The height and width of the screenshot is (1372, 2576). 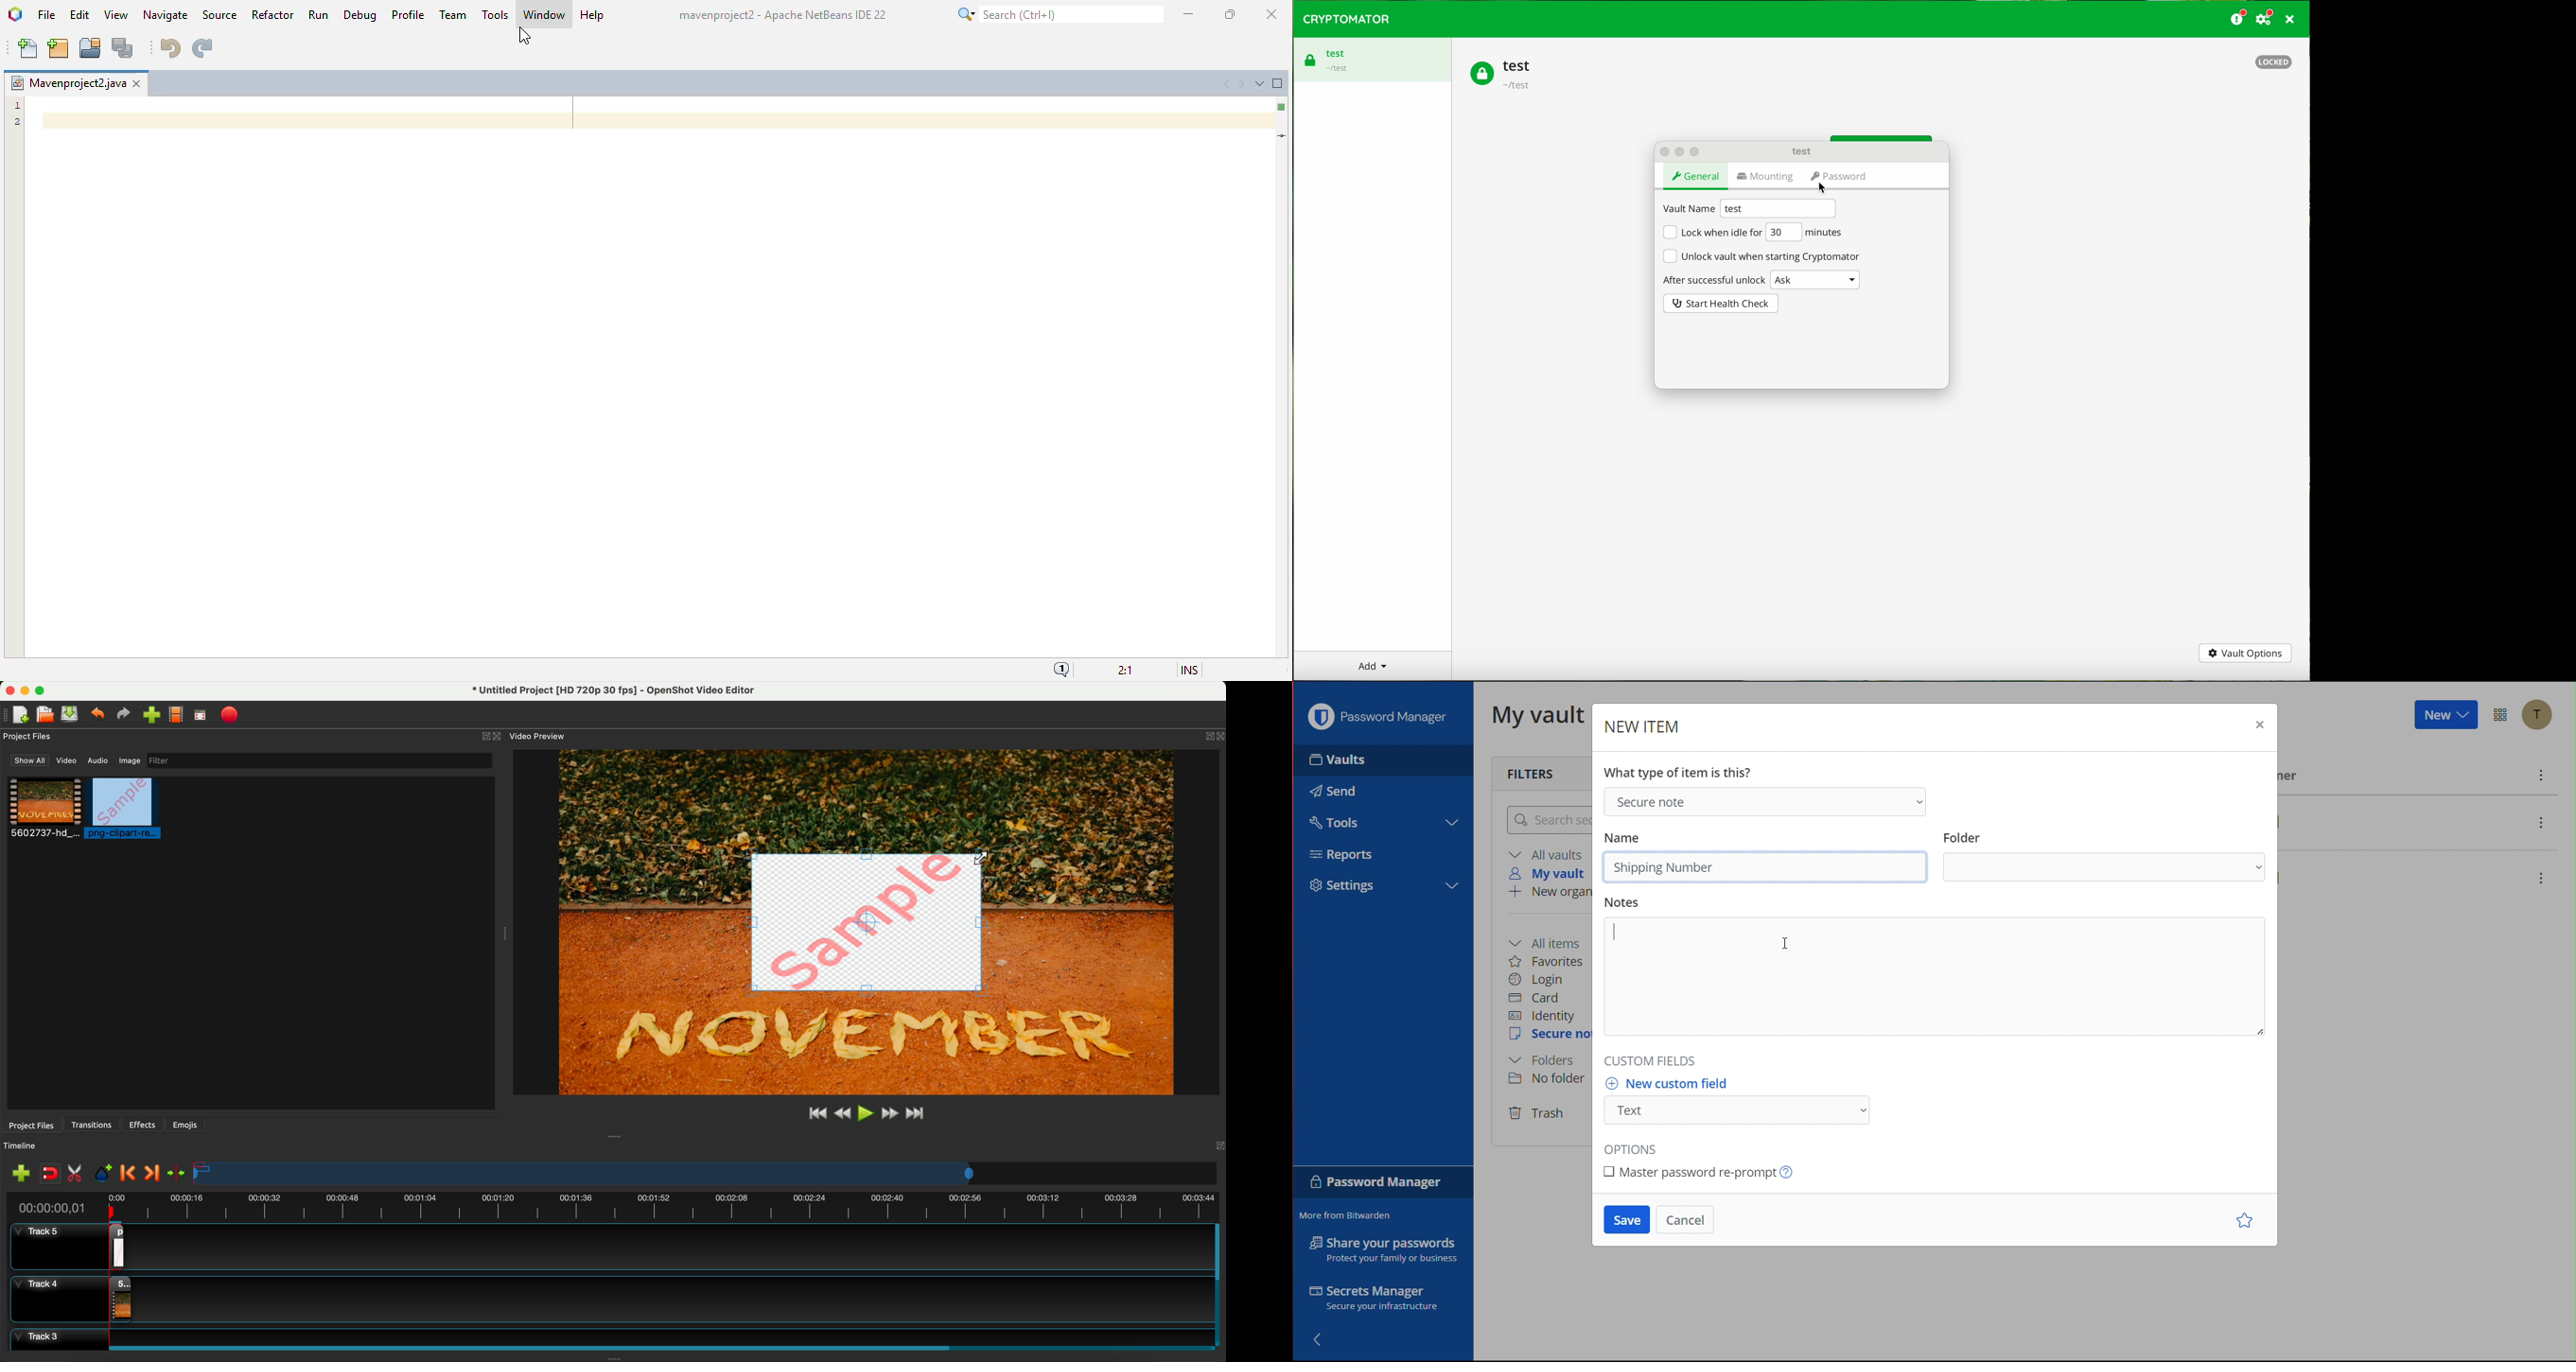 I want to click on back, so click(x=1327, y=1340).